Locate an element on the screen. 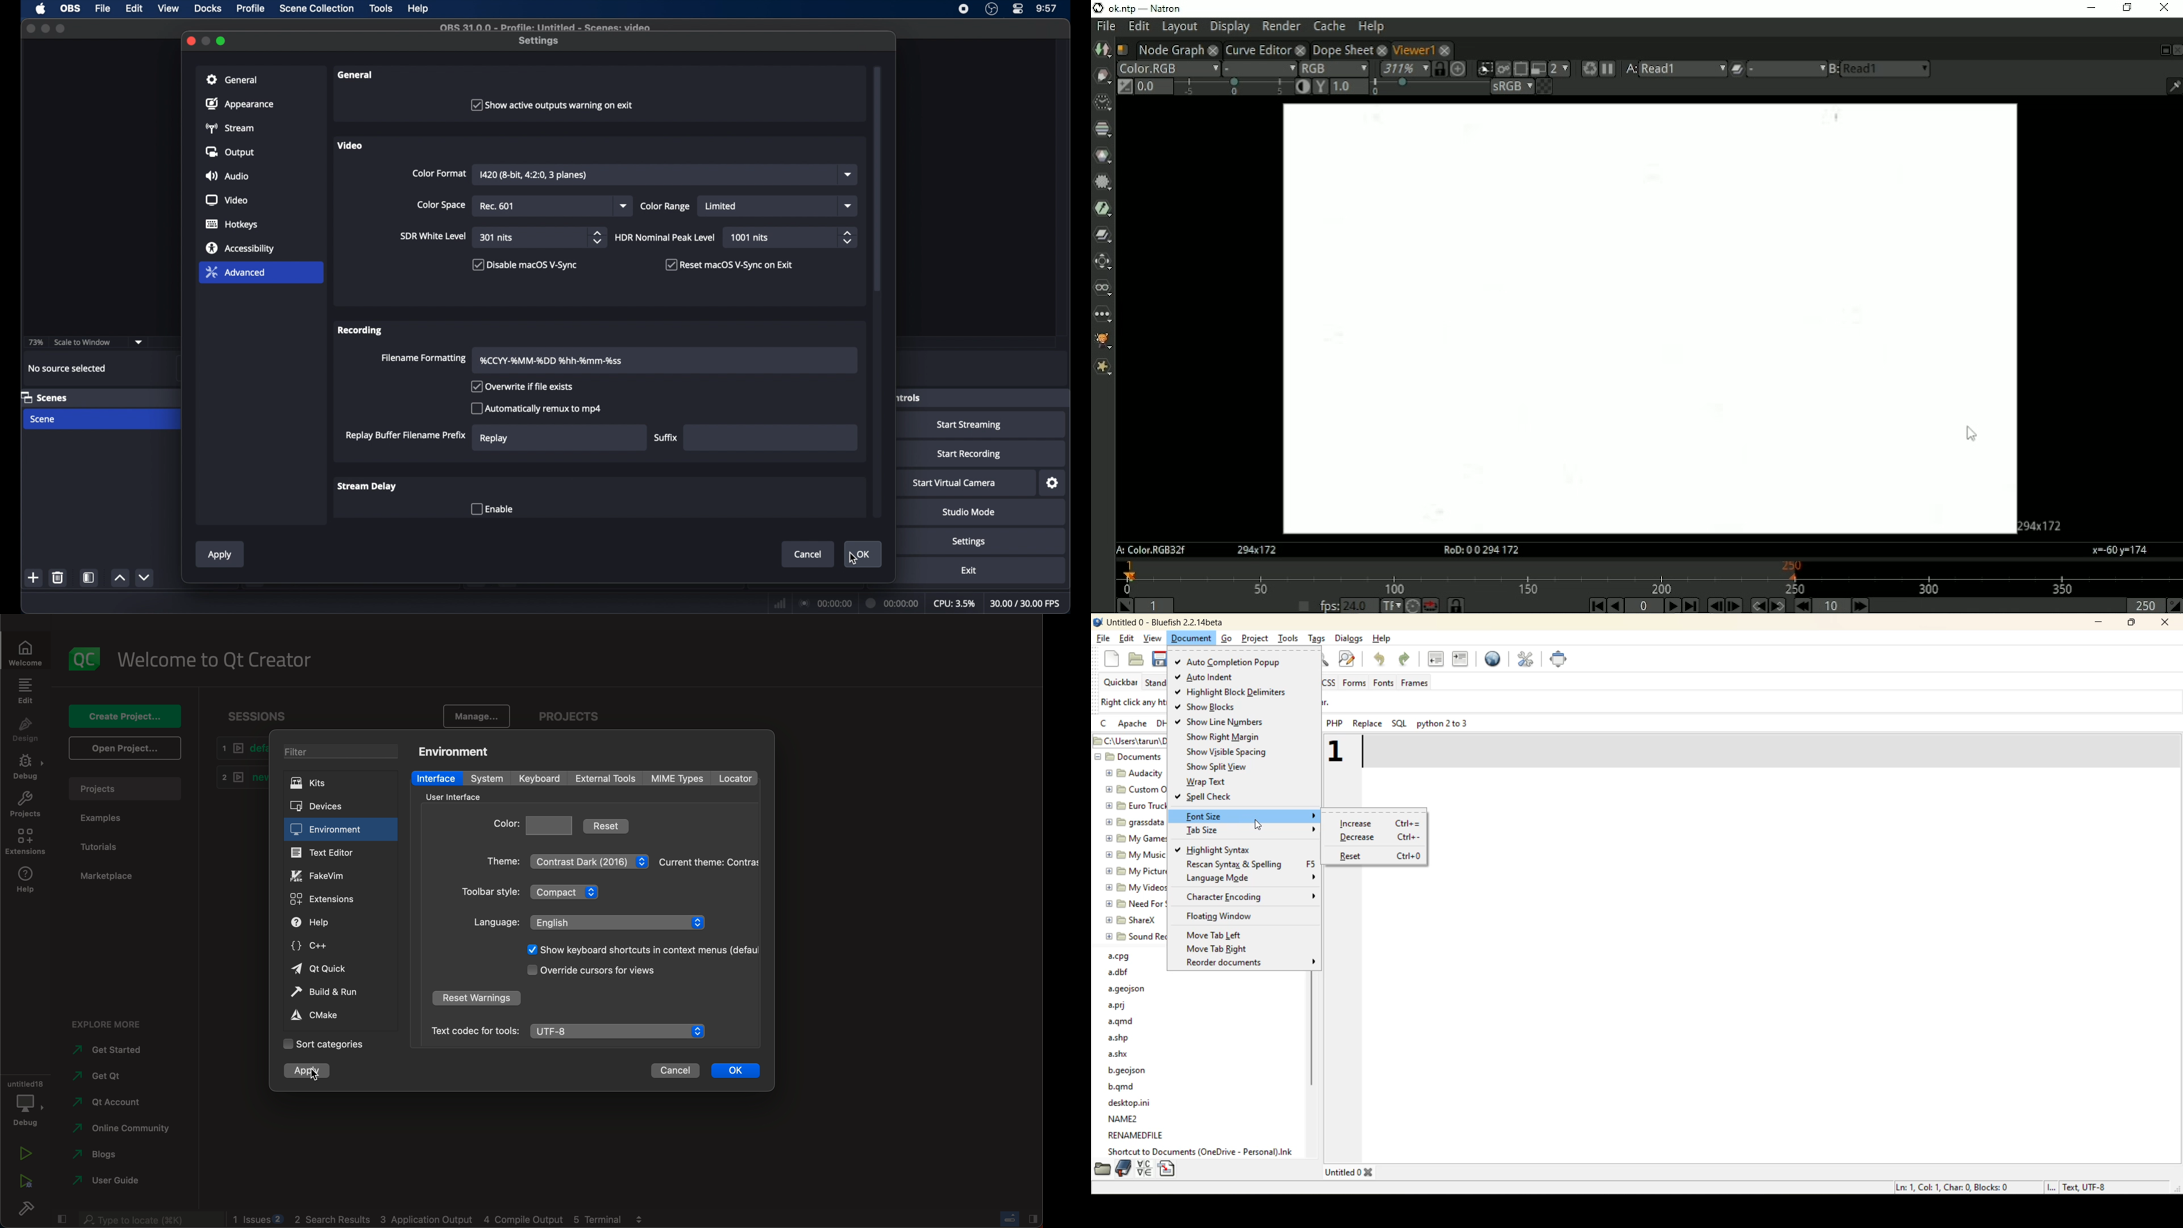 The image size is (2184, 1232). filter is located at coordinates (341, 753).